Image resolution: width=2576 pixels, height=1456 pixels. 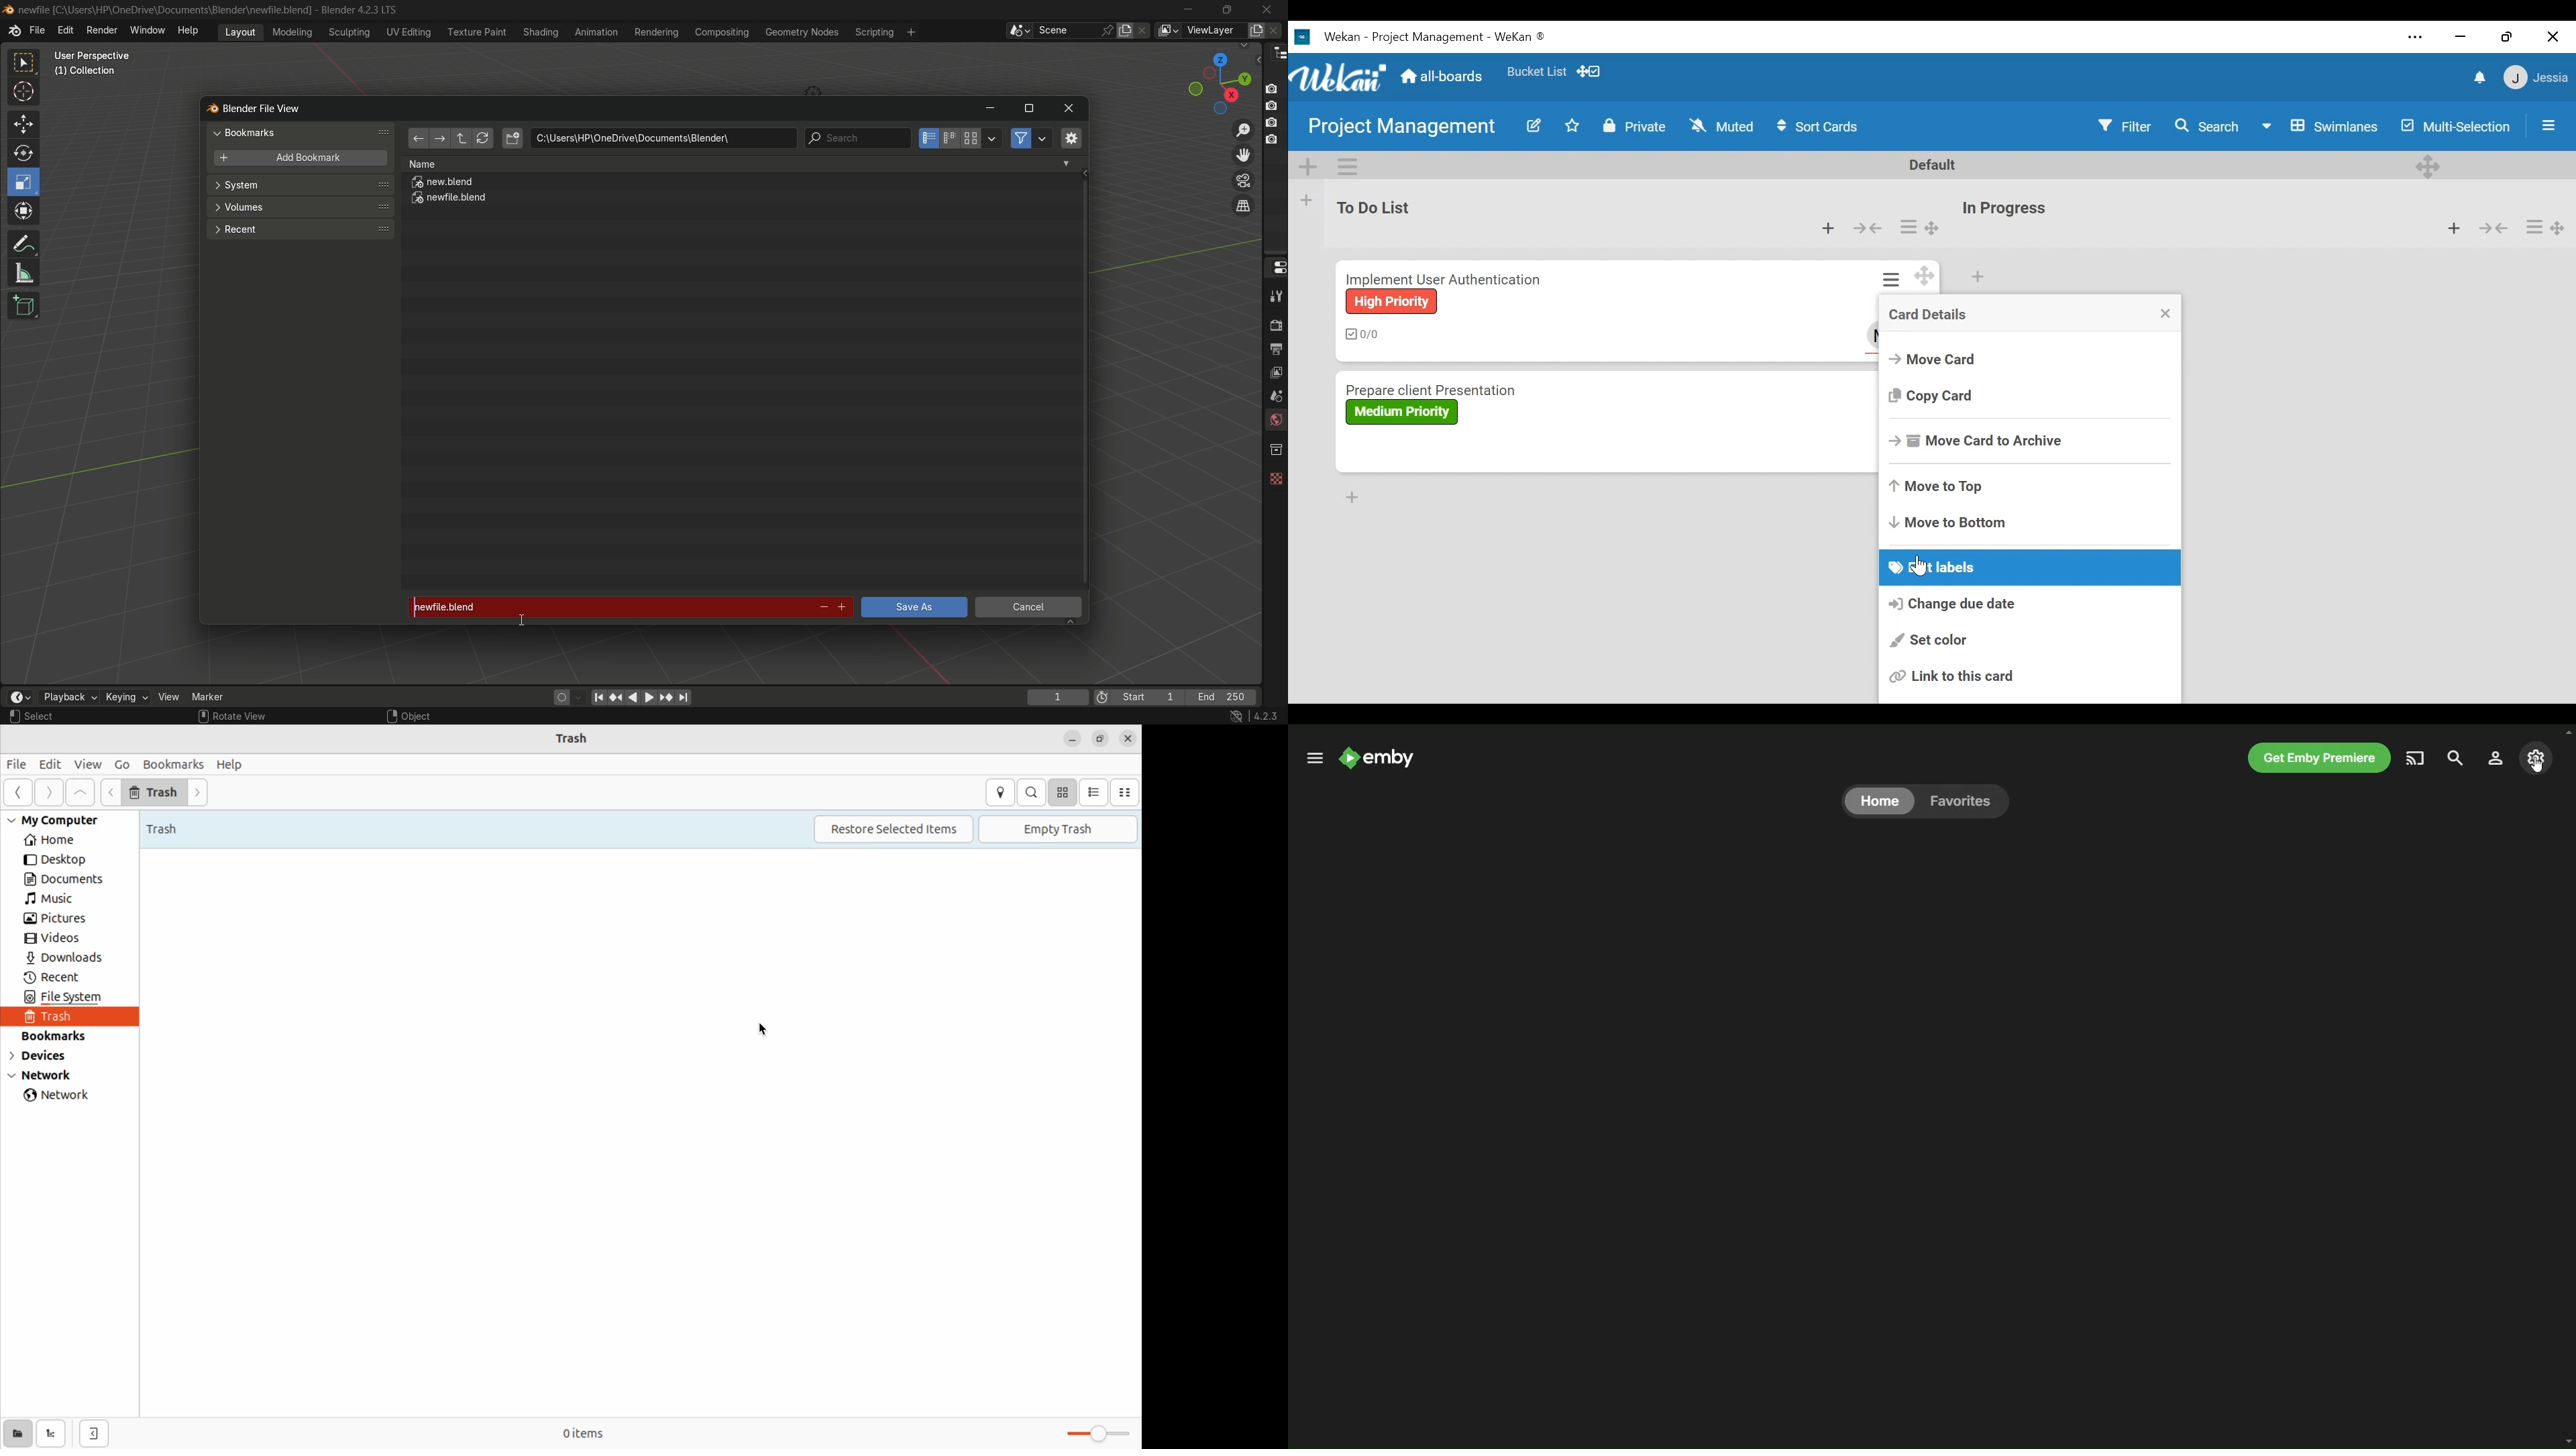 What do you see at coordinates (59, 919) in the screenshot?
I see `pictures` at bounding box center [59, 919].